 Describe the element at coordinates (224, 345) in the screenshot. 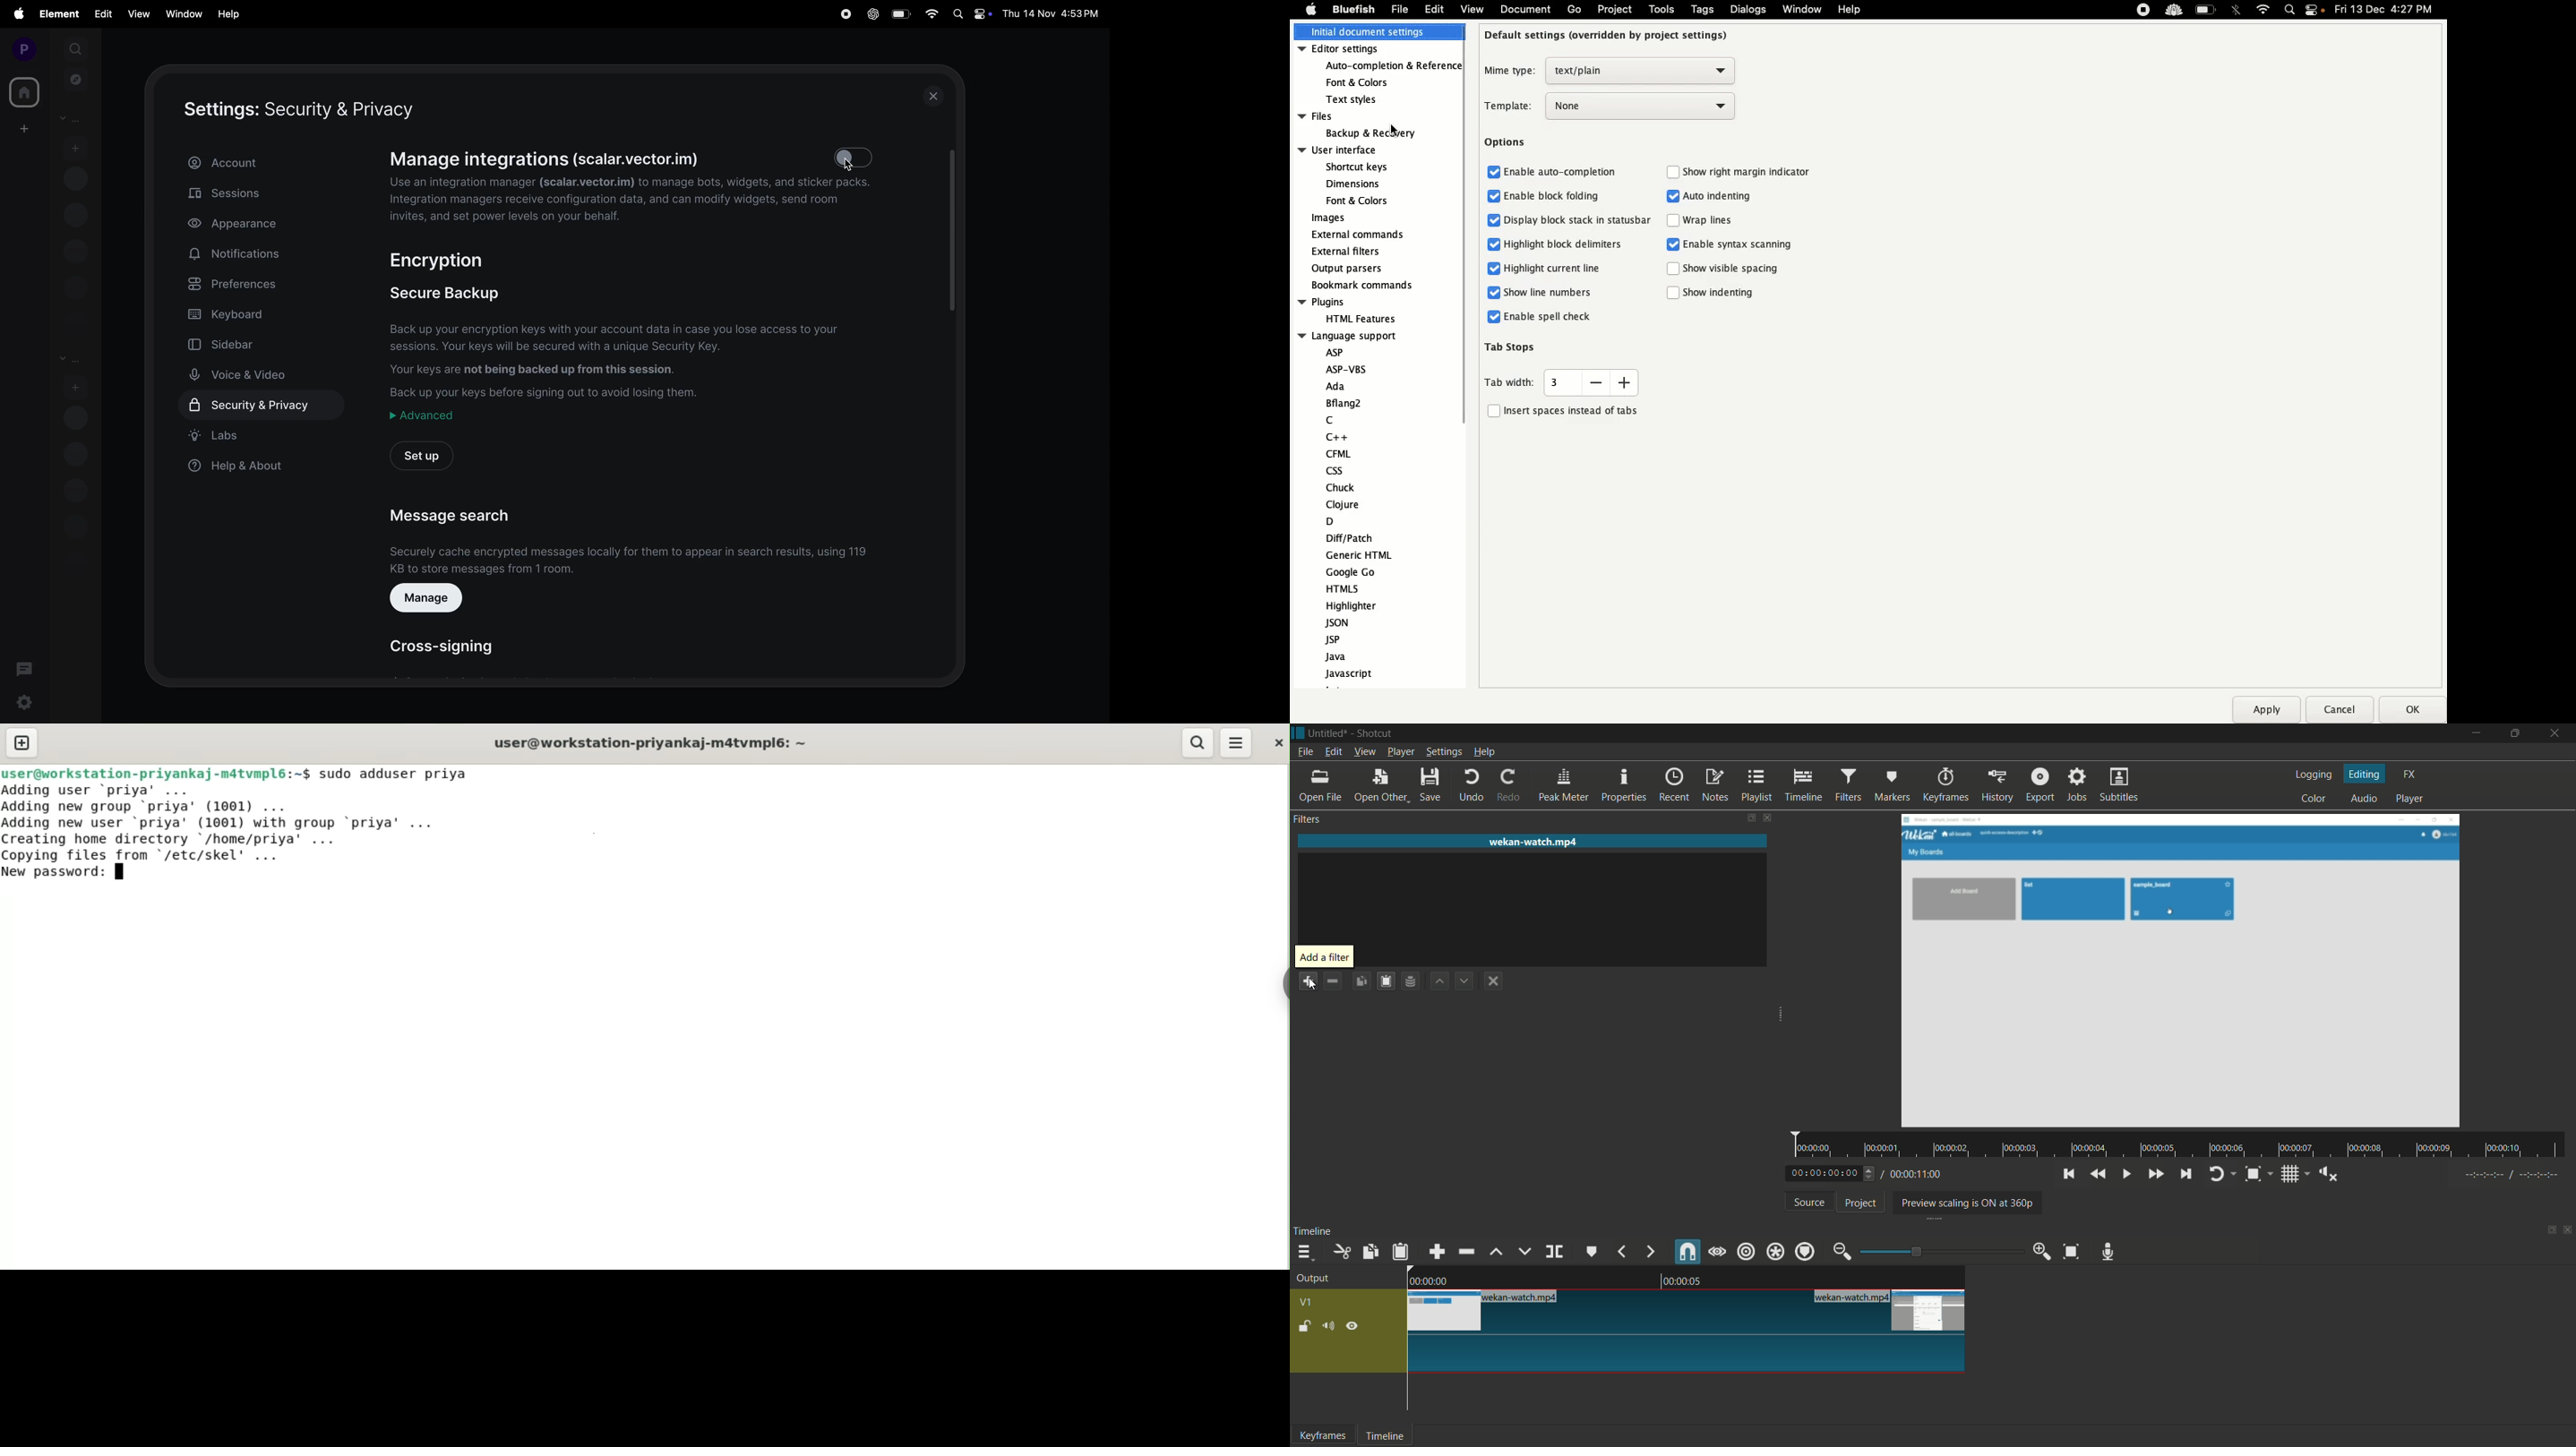

I see `sidebar` at that location.